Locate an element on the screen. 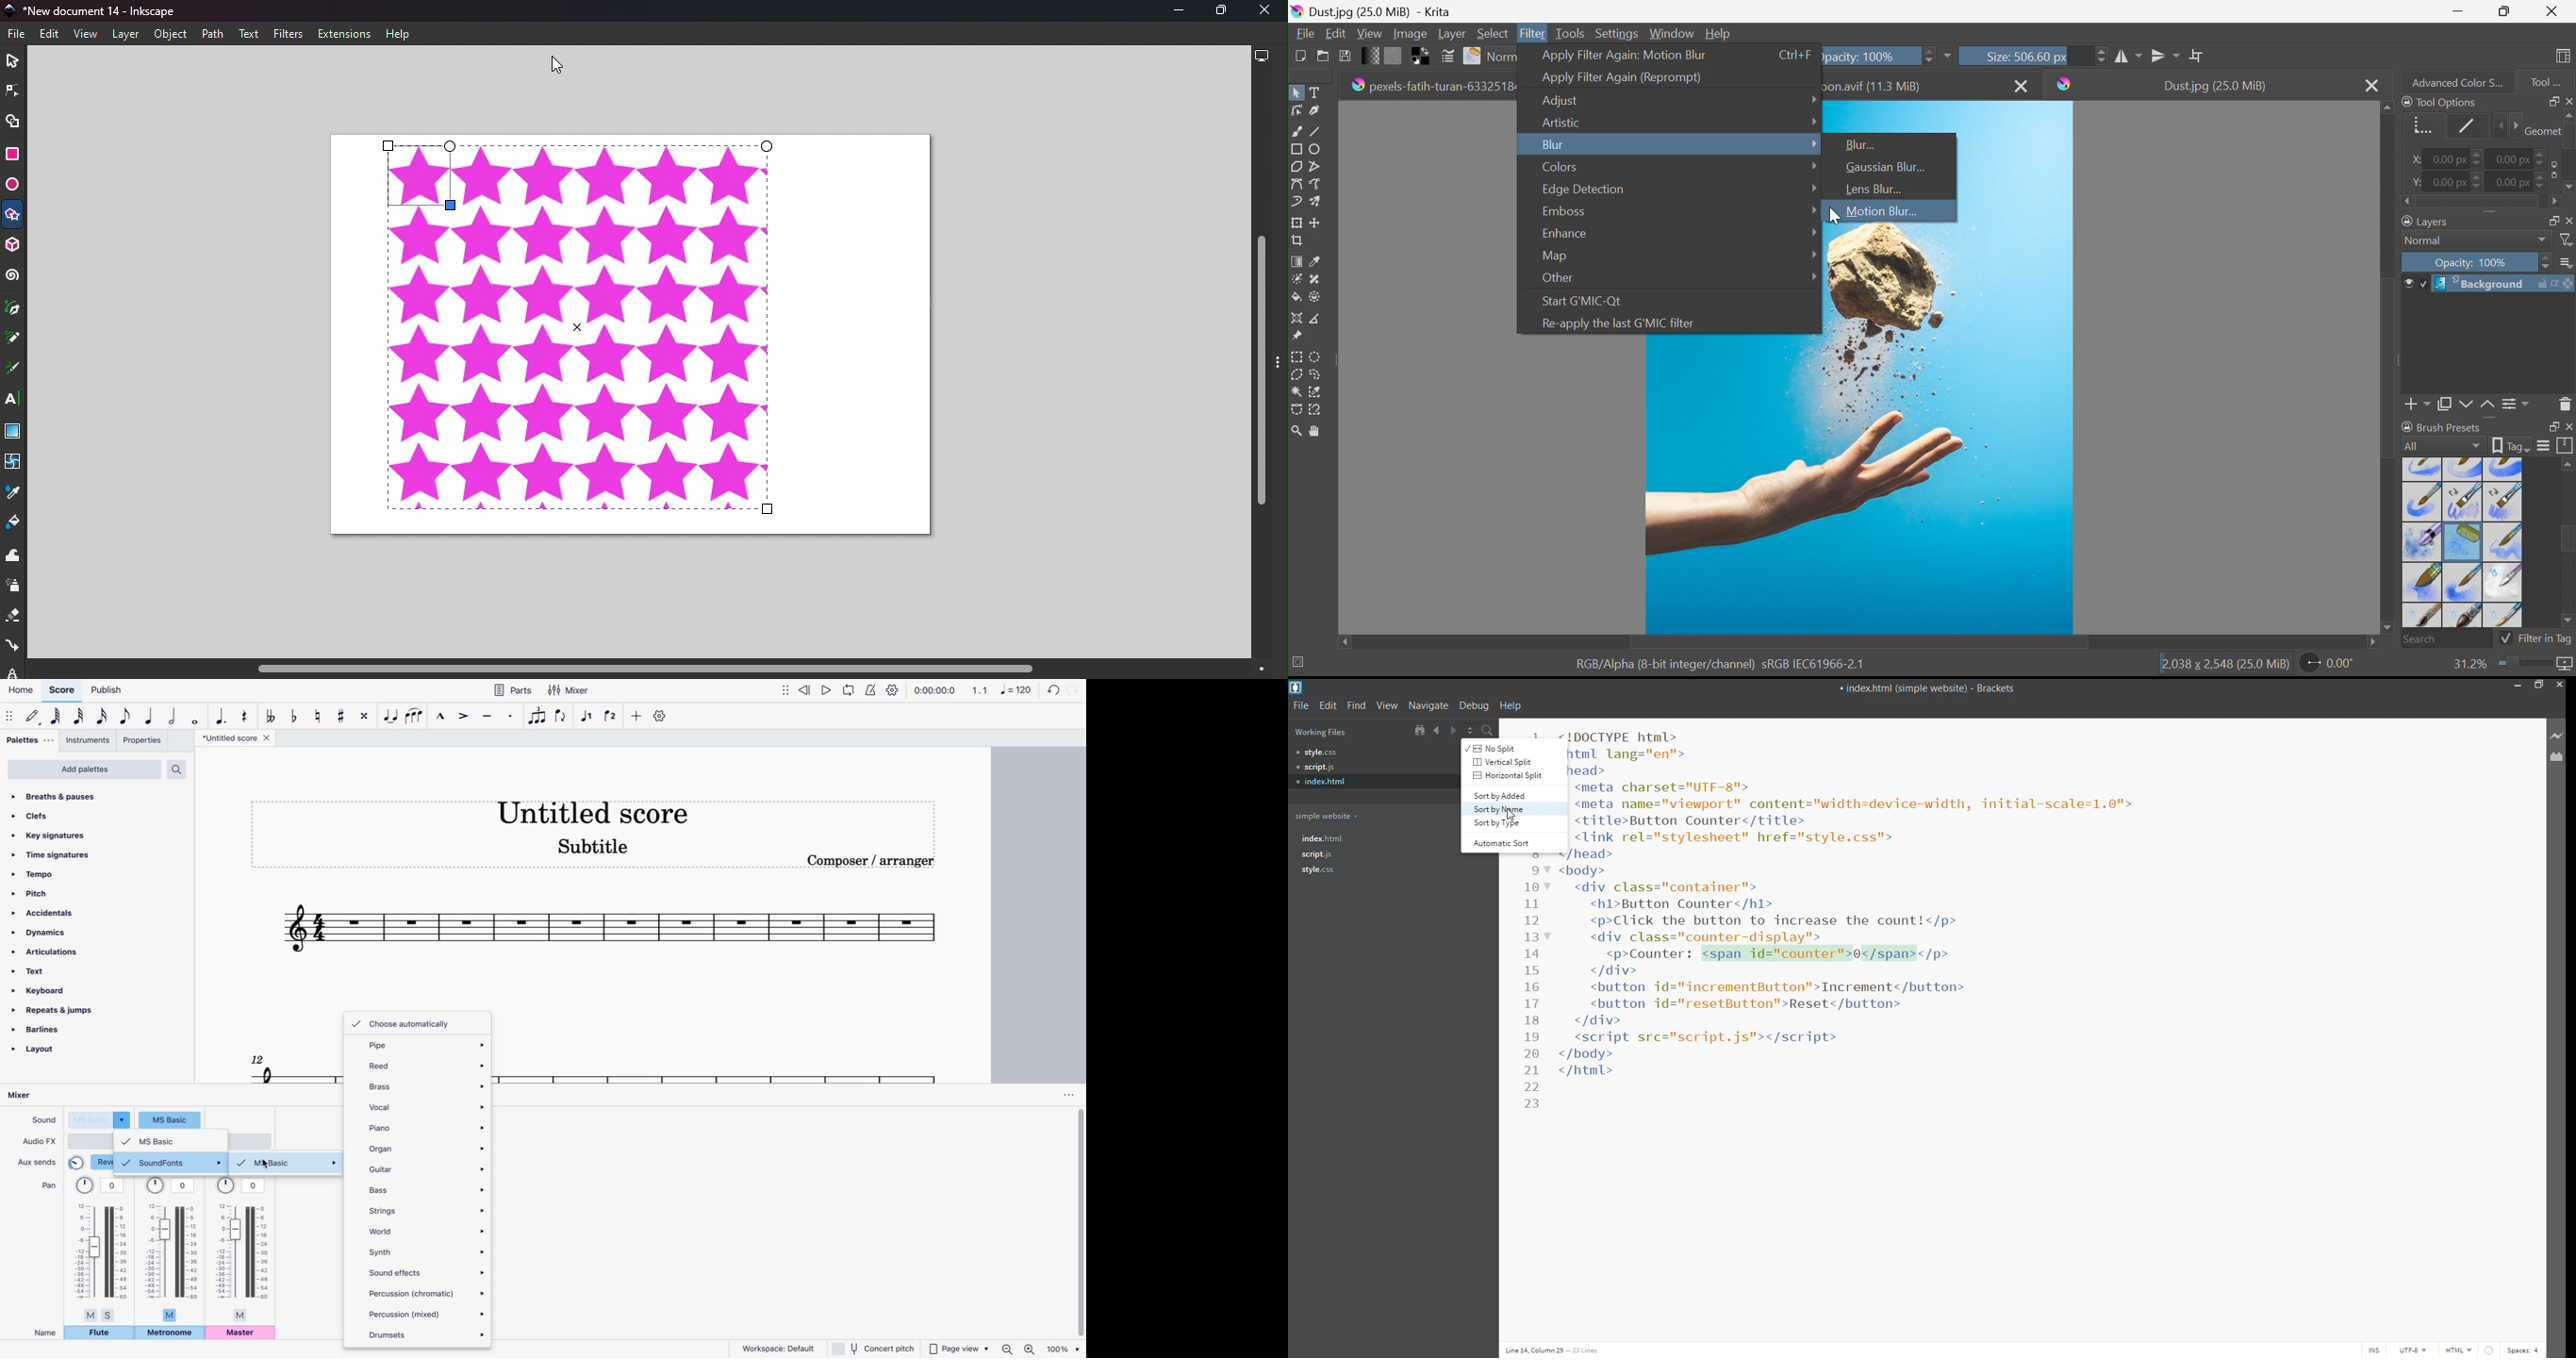 Image resolution: width=2576 pixels, height=1372 pixels. navigate backward is located at coordinates (1437, 729).